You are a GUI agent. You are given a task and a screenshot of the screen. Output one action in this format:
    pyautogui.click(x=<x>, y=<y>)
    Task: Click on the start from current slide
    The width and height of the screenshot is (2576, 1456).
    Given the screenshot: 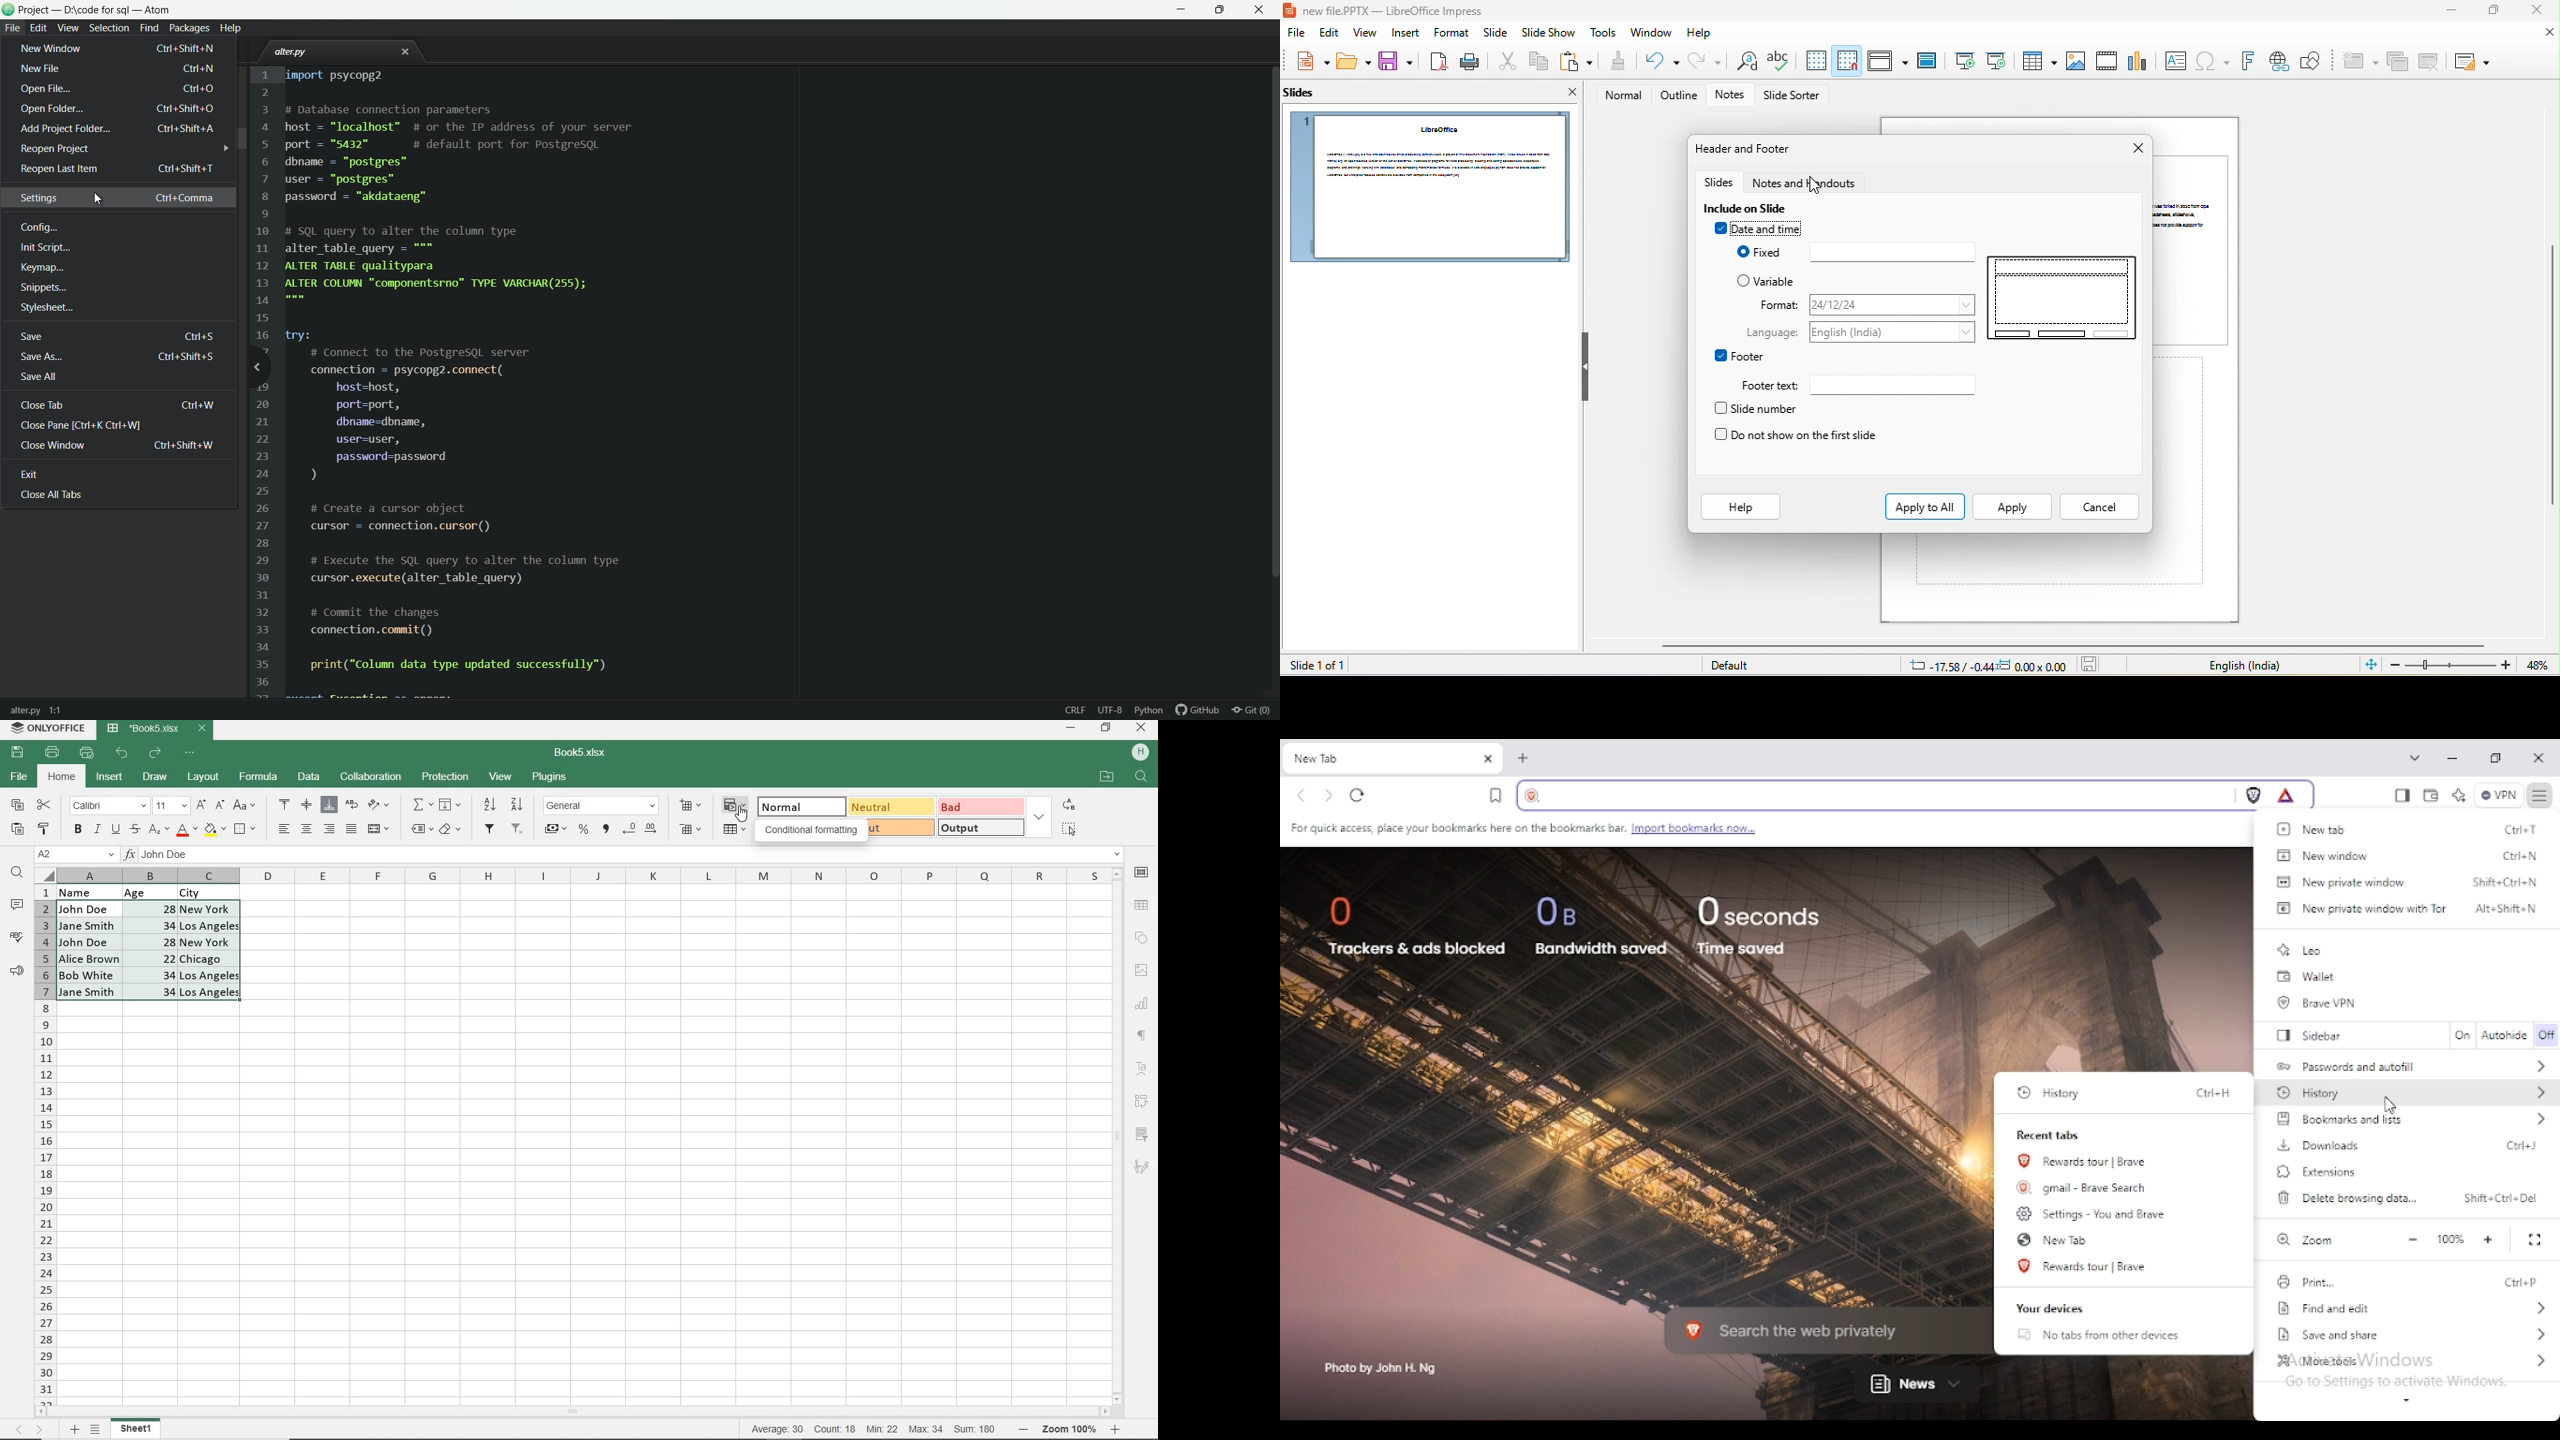 What is the action you would take?
    pyautogui.click(x=1996, y=60)
    